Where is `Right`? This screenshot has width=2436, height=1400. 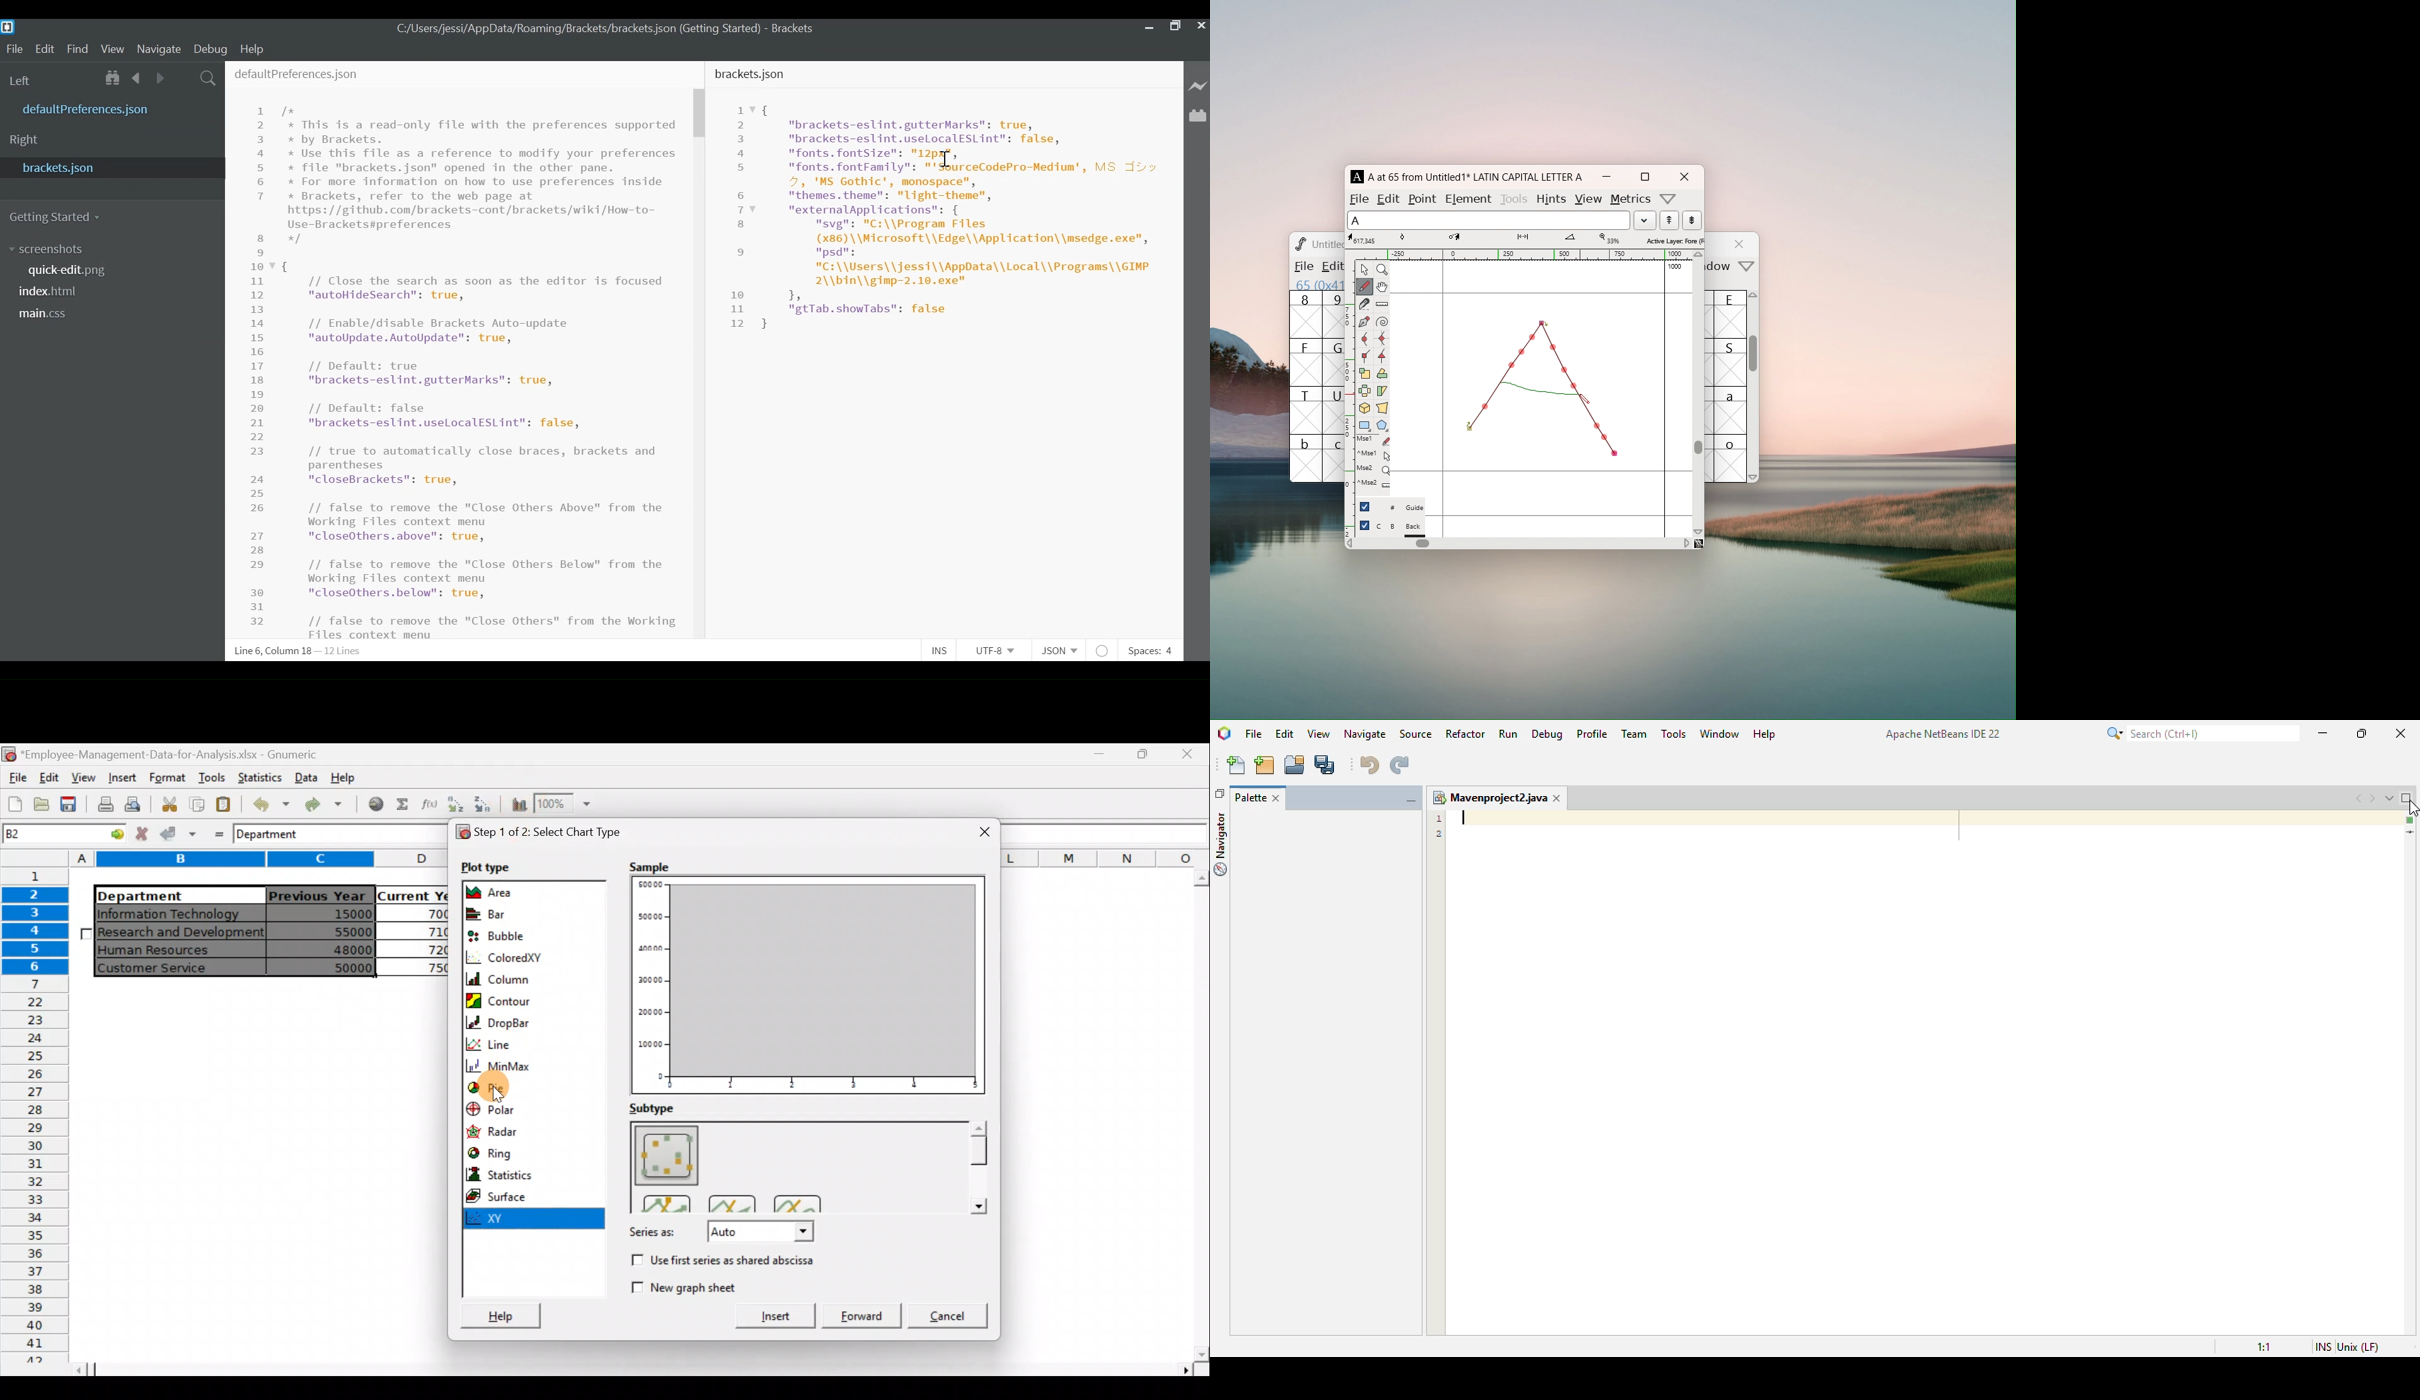
Right is located at coordinates (27, 141).